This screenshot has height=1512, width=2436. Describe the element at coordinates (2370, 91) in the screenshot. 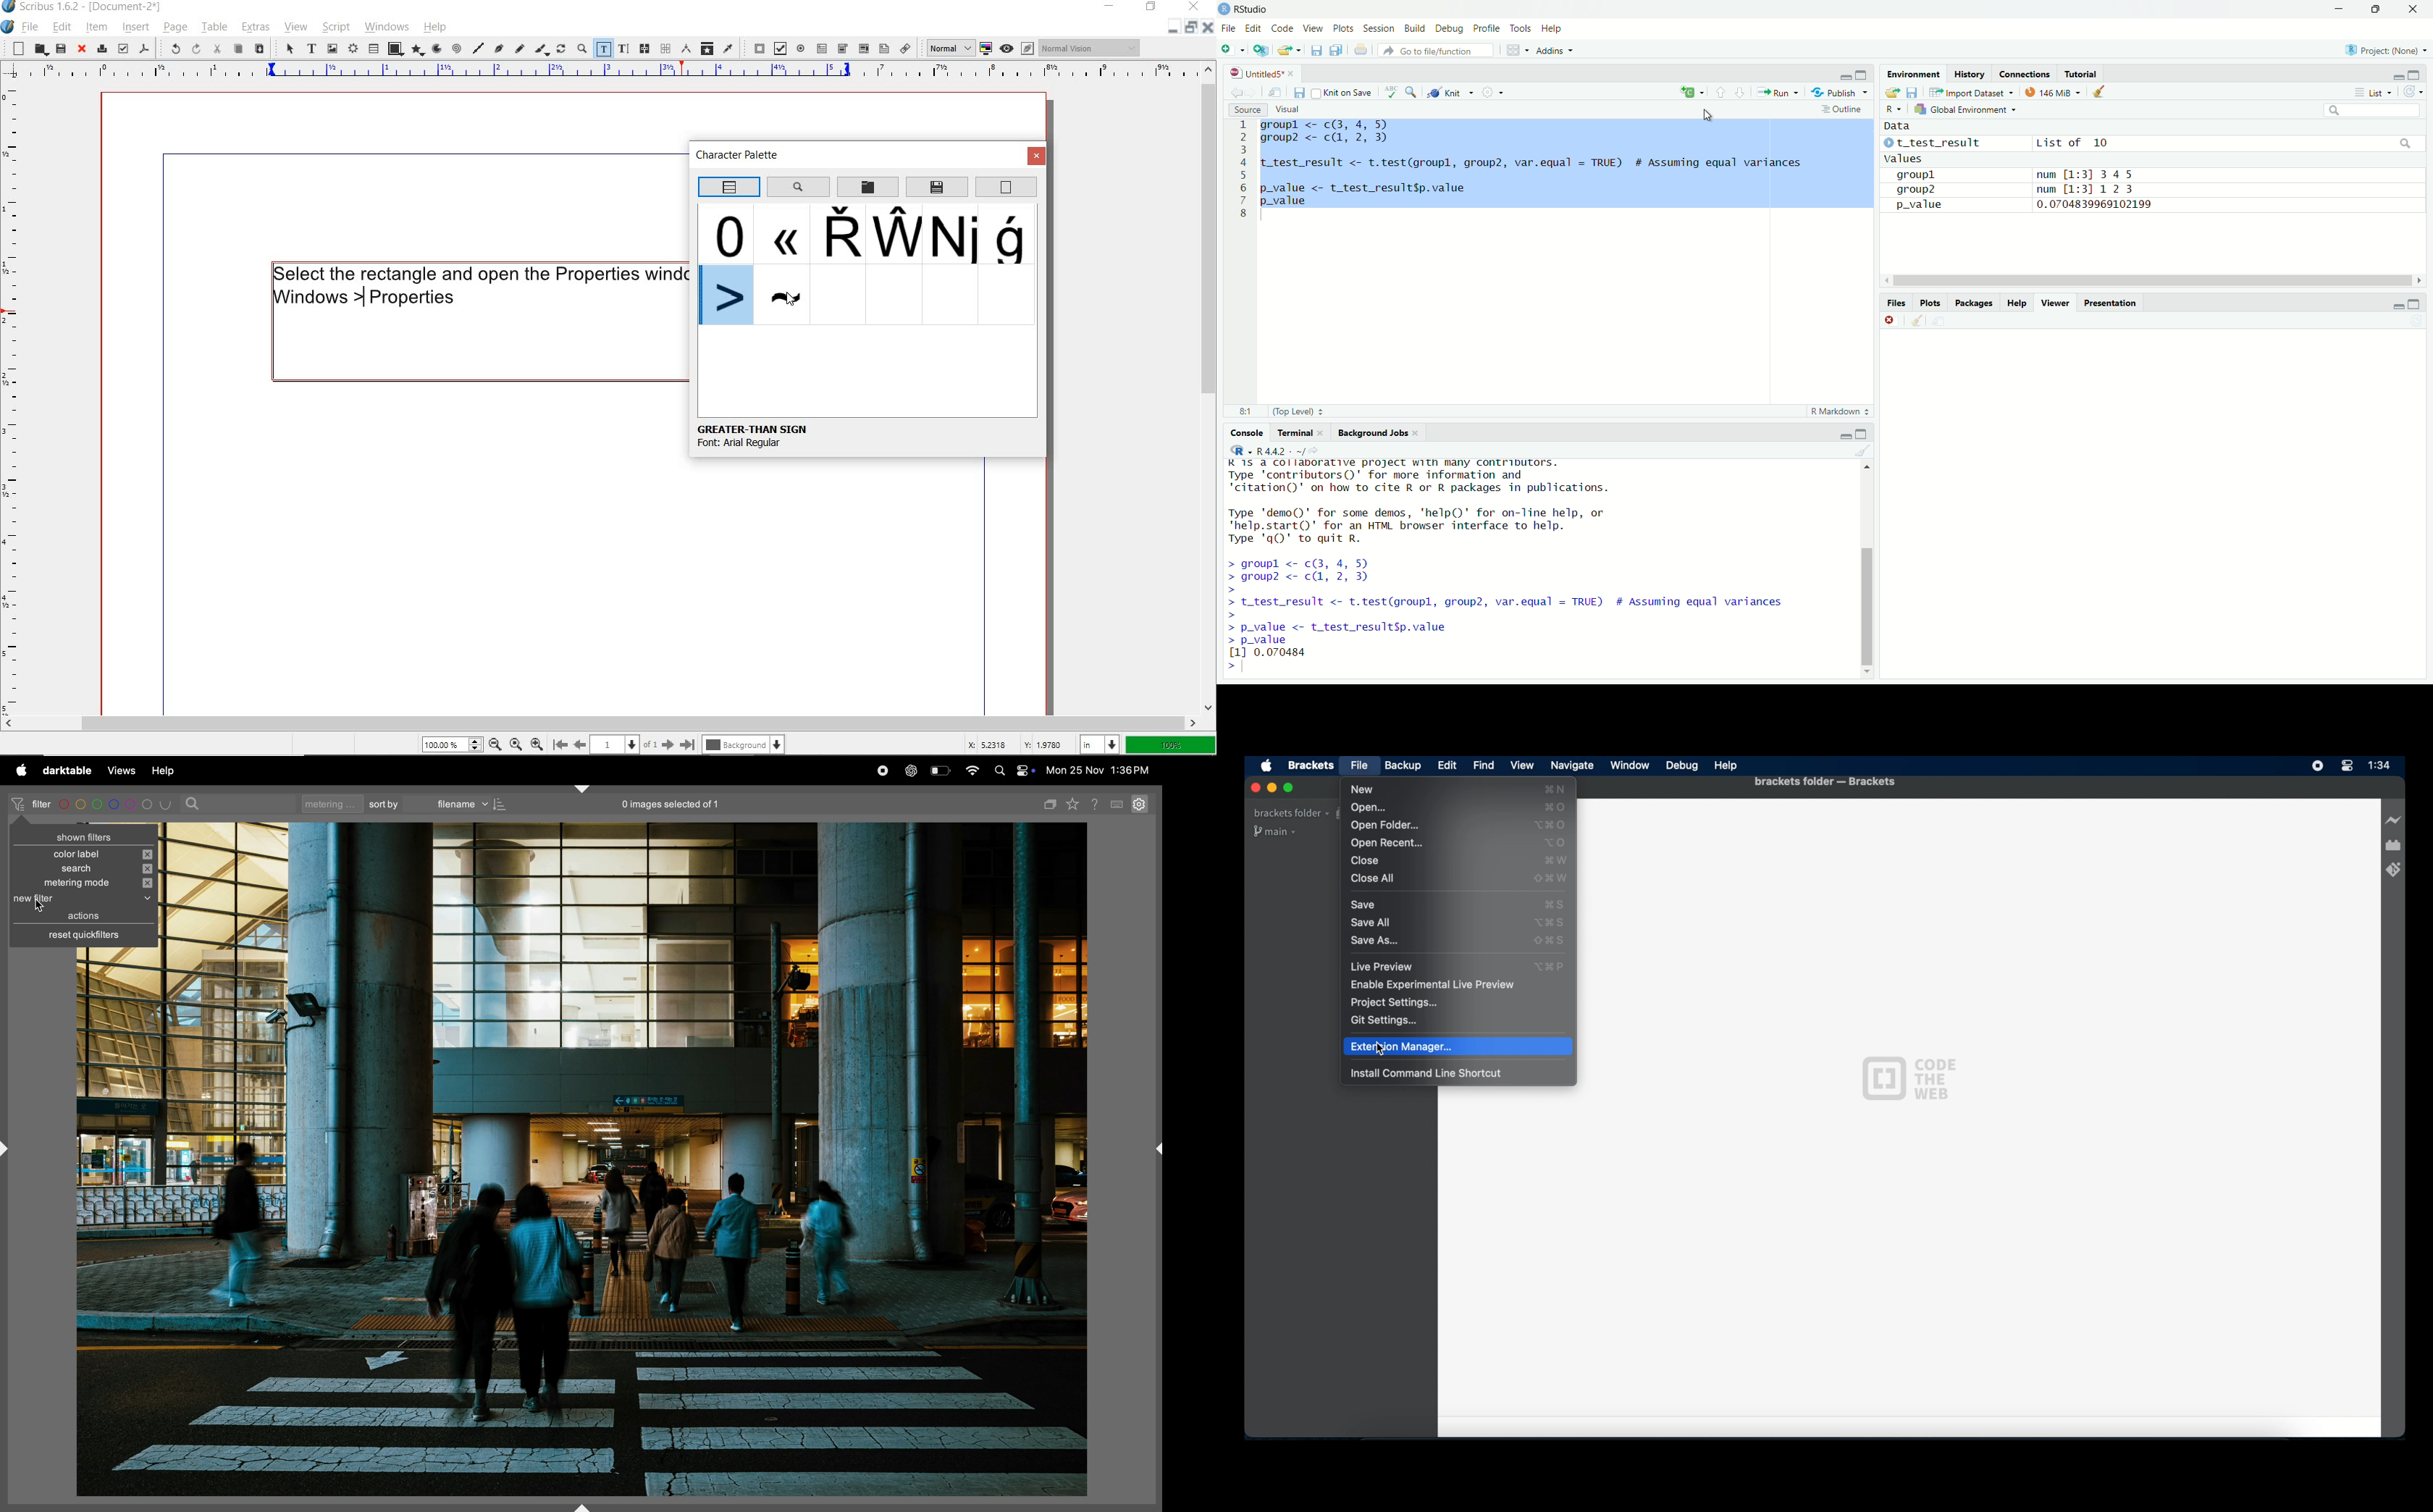

I see `List ~` at that location.